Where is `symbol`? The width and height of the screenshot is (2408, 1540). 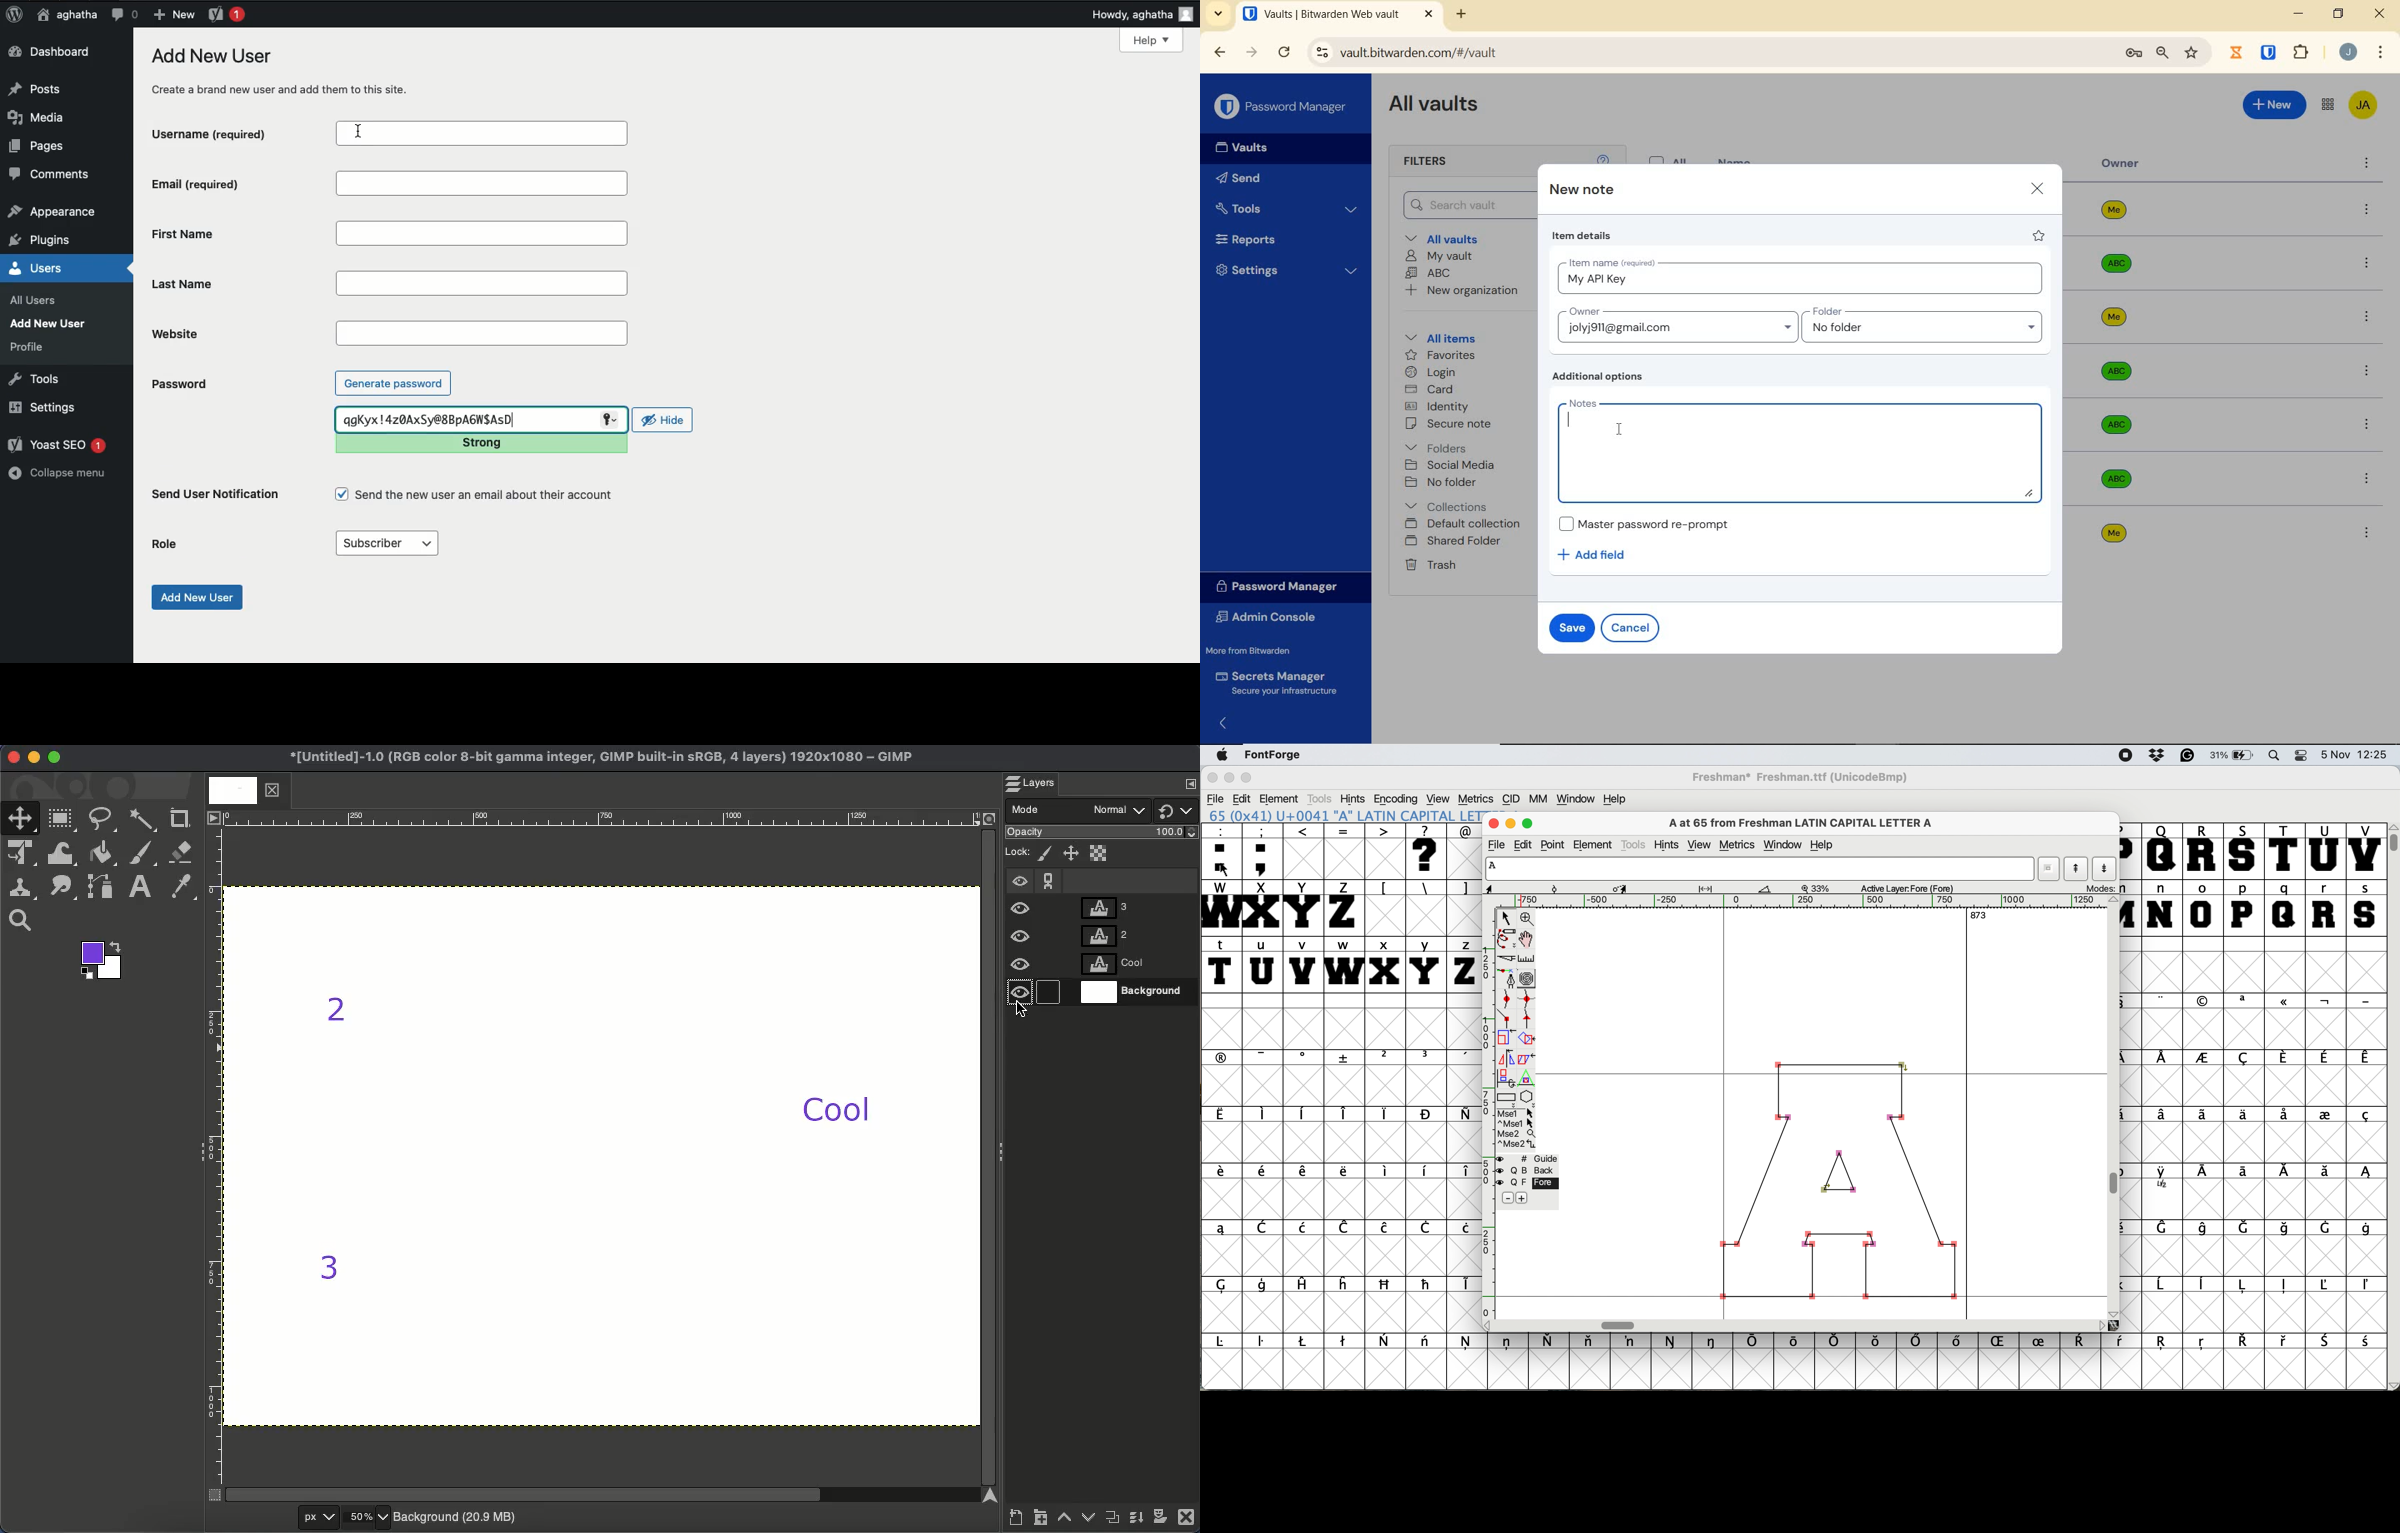 symbol is located at coordinates (1344, 1172).